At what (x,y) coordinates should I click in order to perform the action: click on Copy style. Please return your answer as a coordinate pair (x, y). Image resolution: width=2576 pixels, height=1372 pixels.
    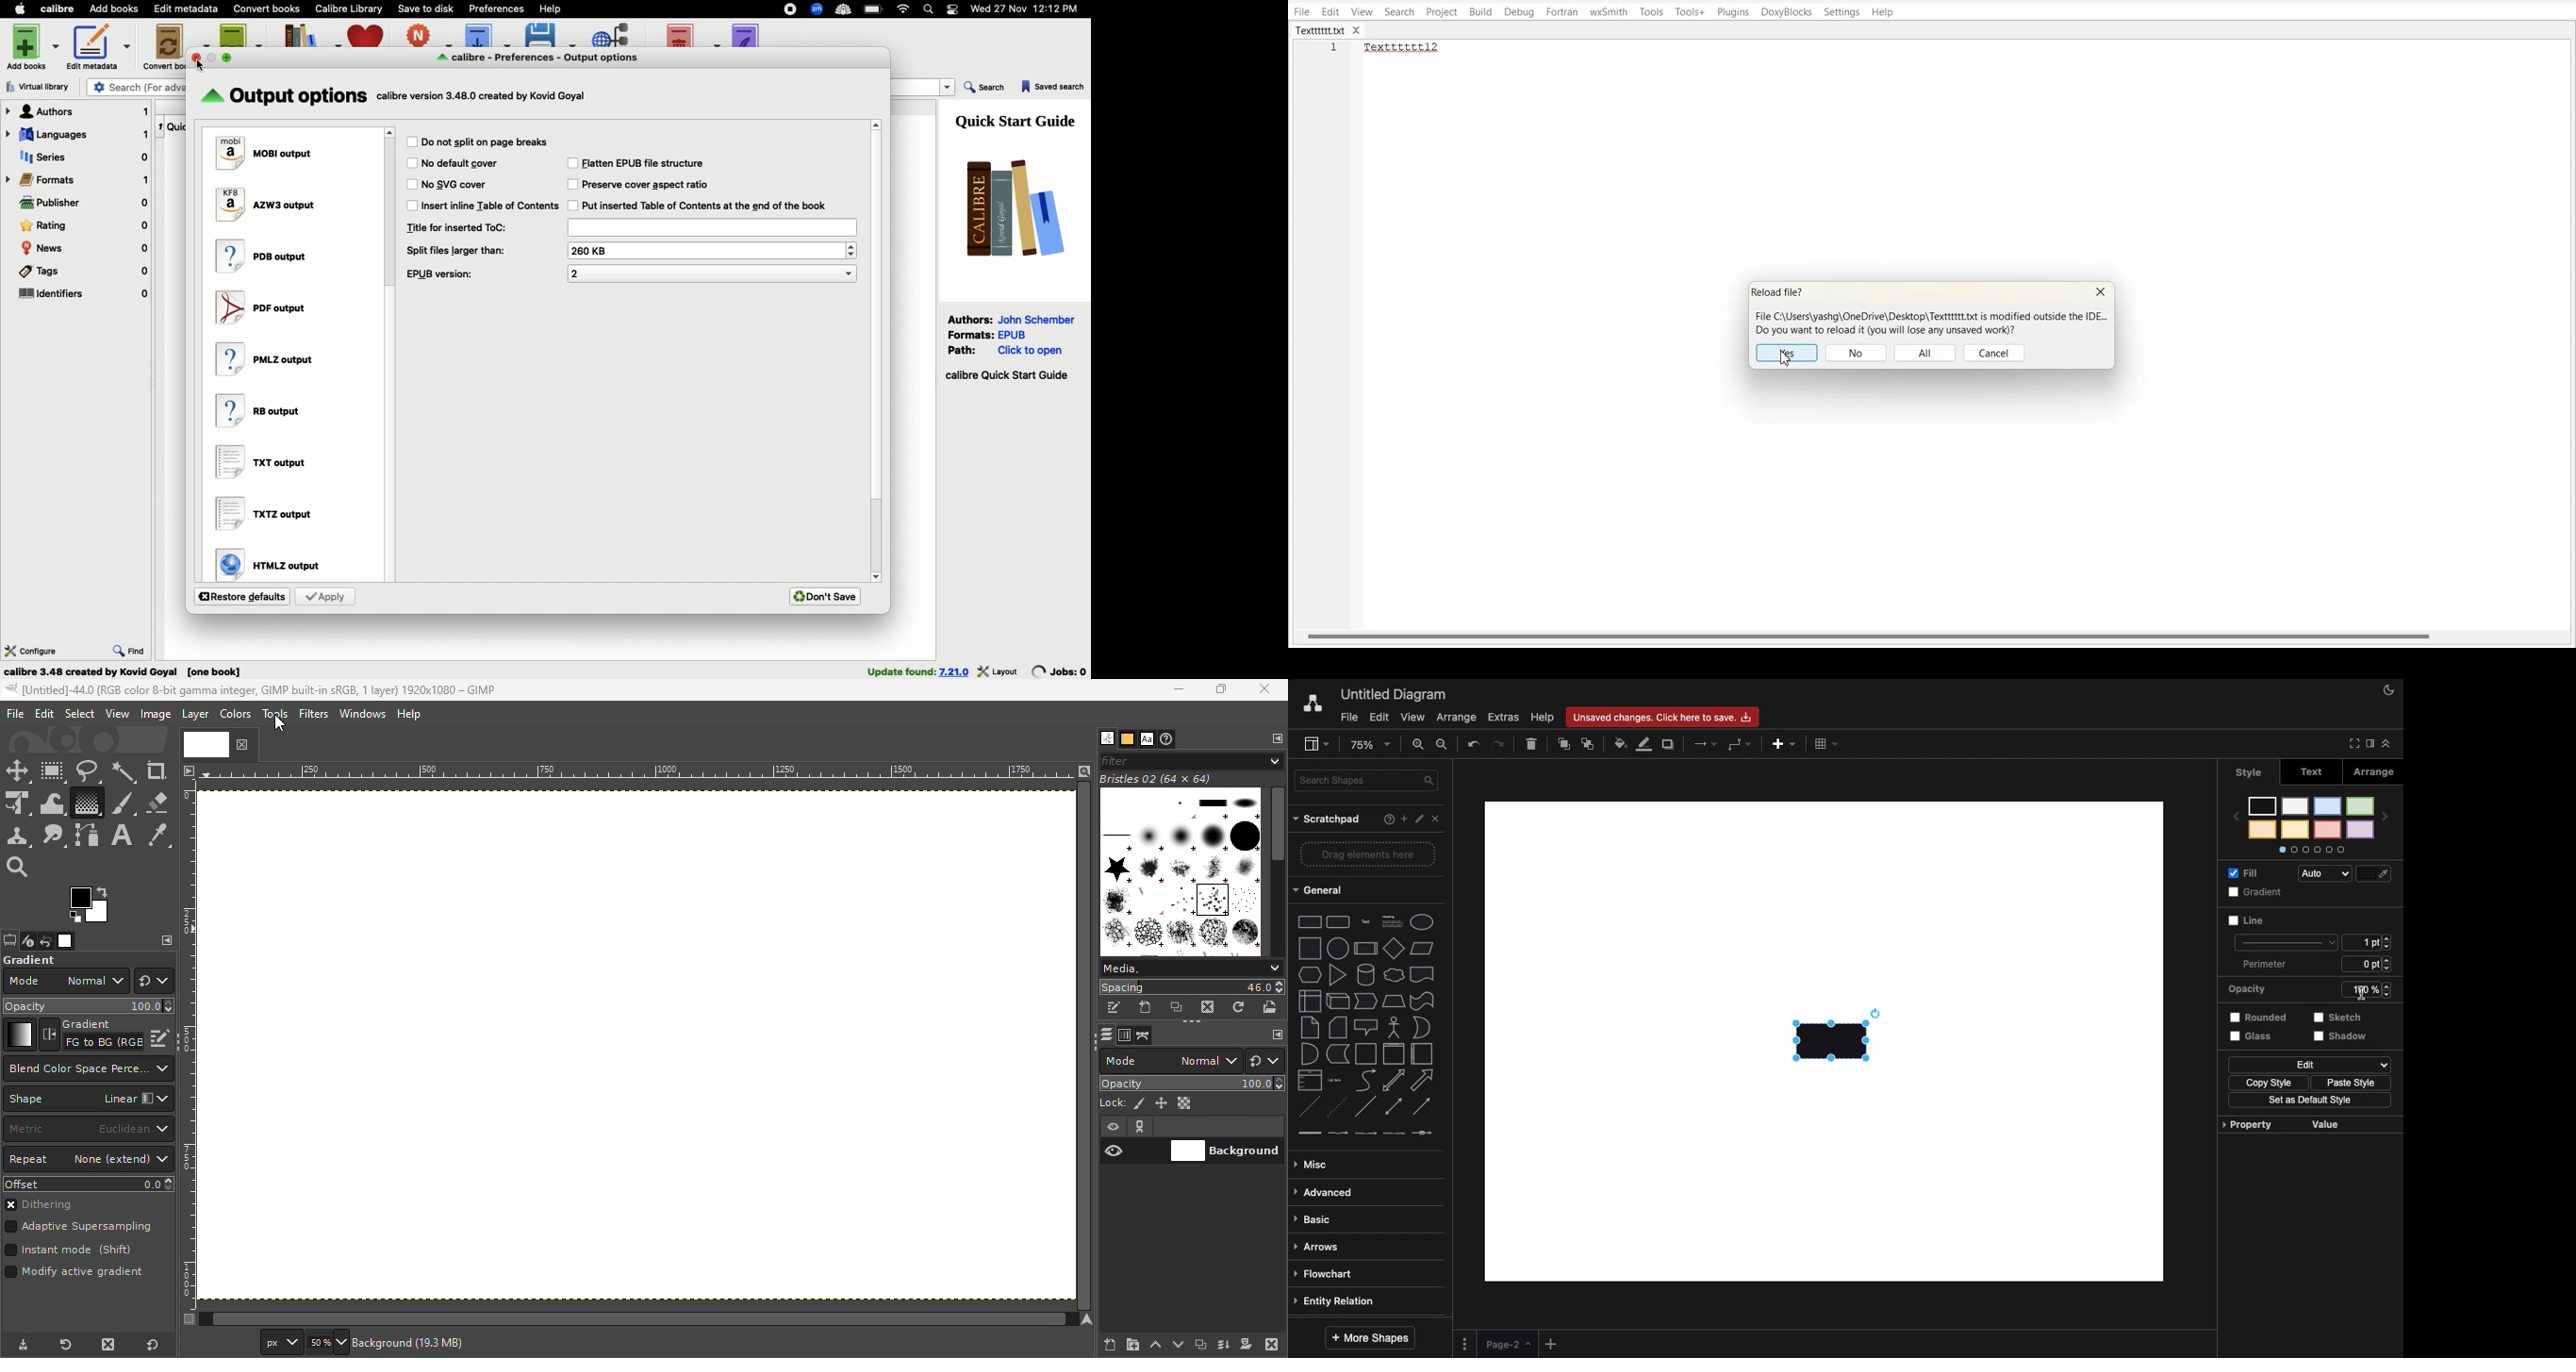
    Looking at the image, I should click on (2264, 1081).